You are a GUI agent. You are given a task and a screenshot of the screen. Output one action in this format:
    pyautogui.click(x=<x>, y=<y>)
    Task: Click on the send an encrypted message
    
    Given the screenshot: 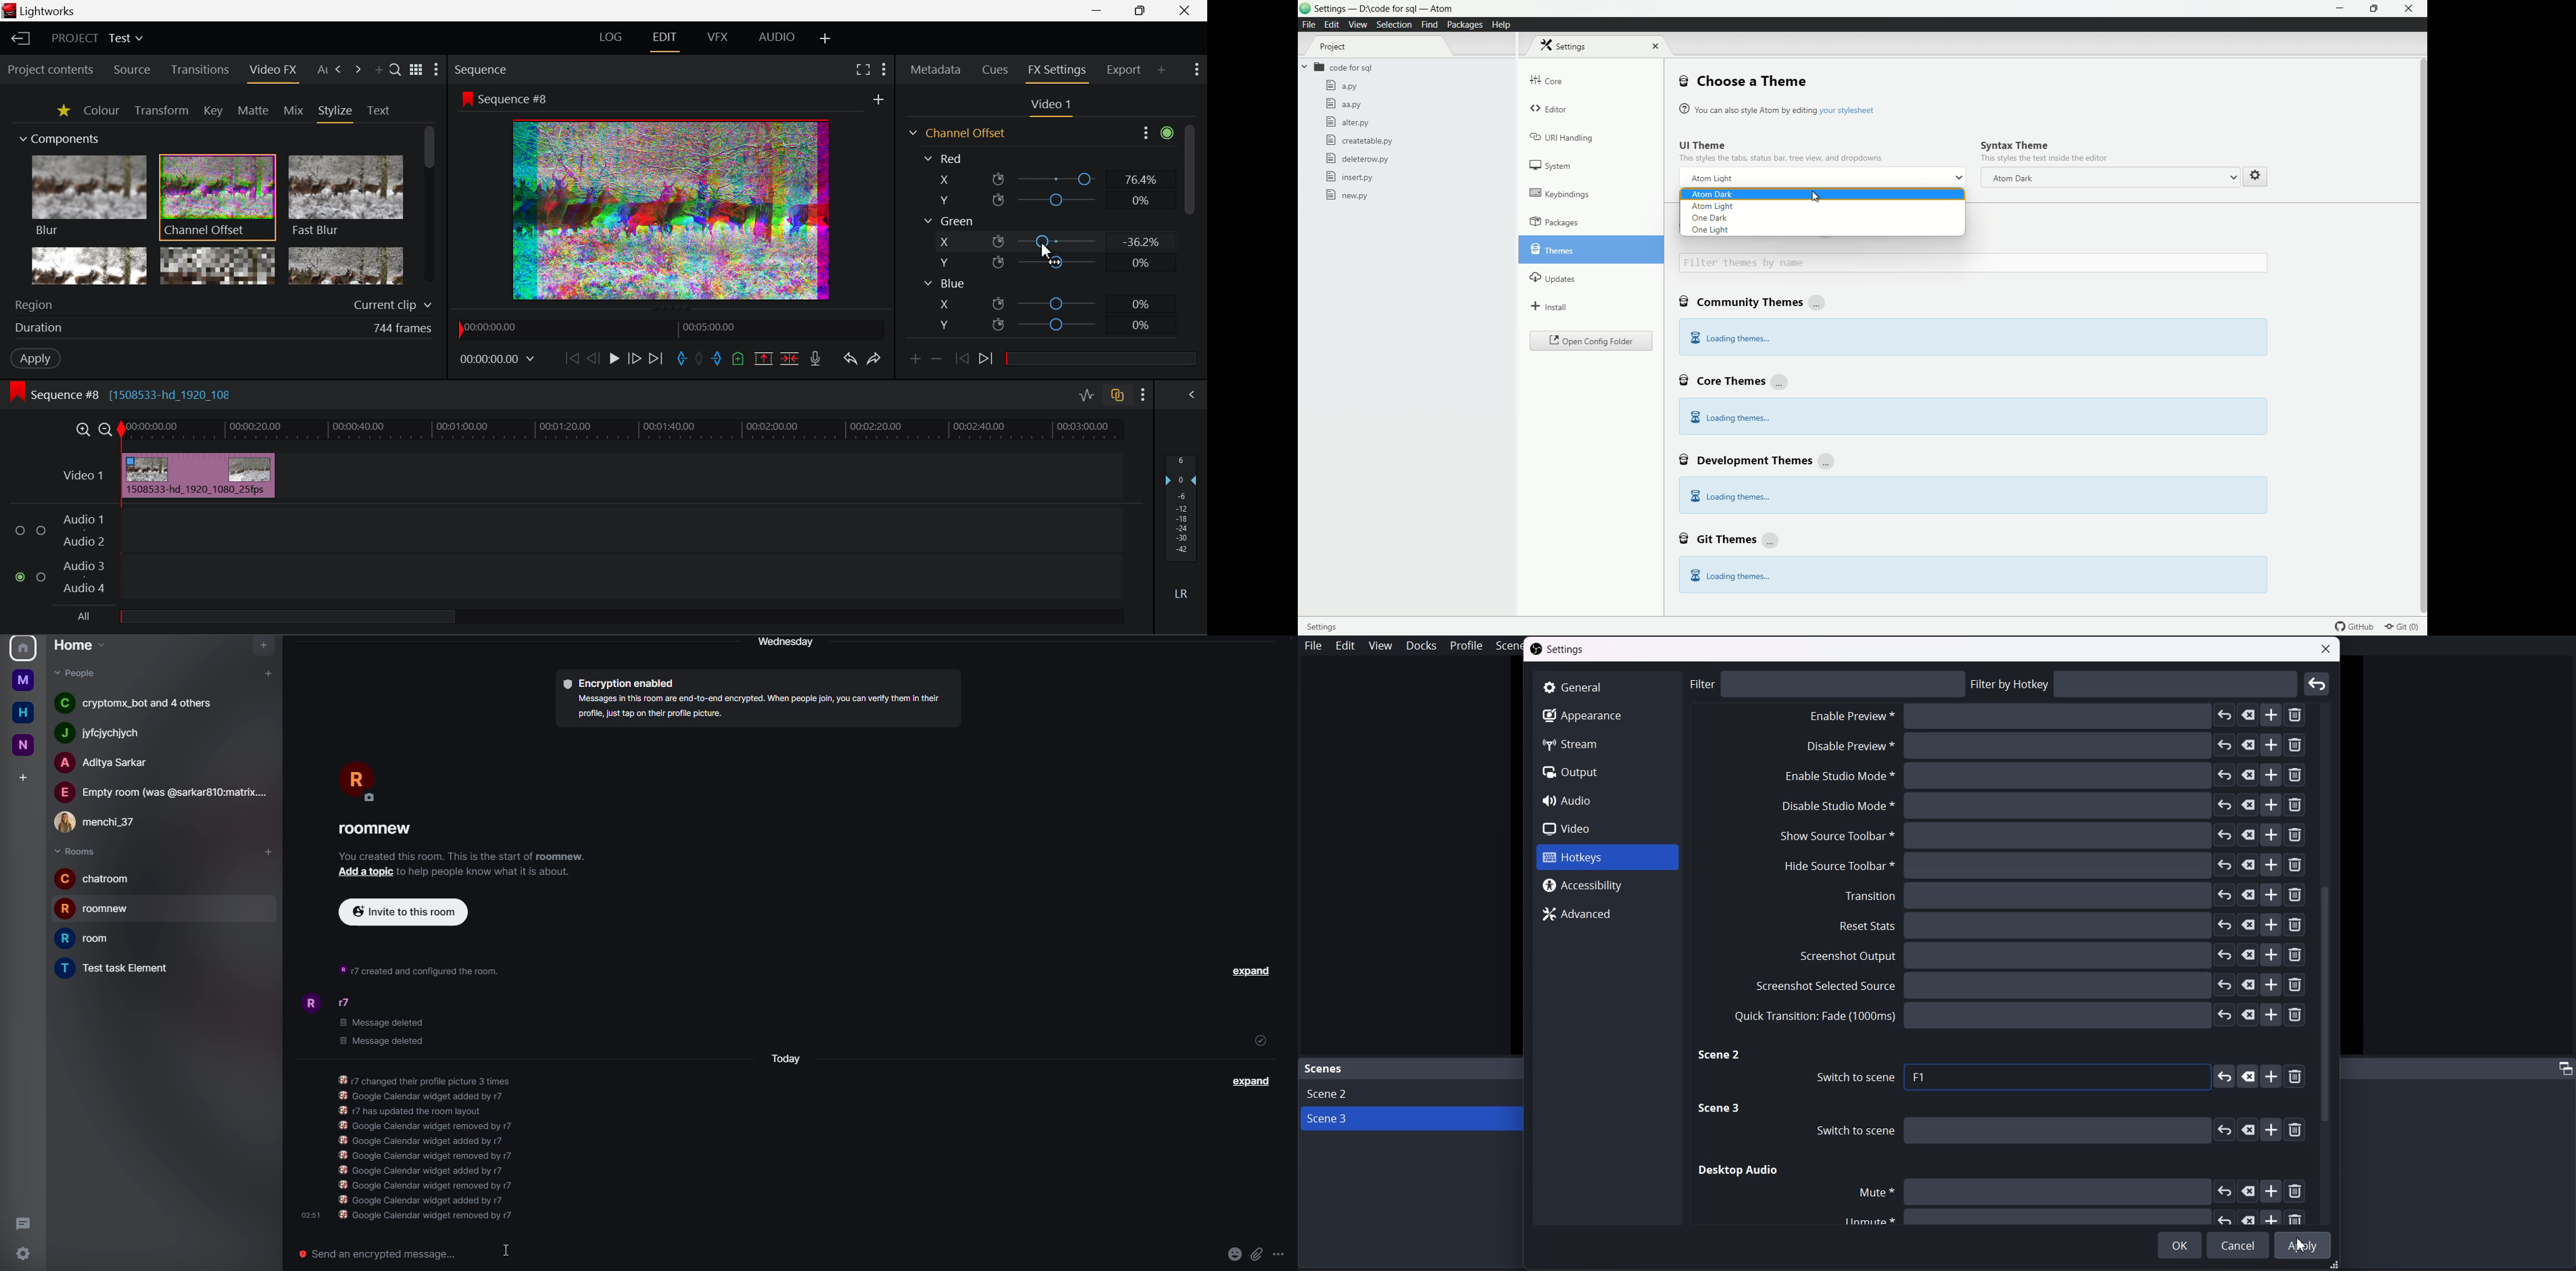 What is the action you would take?
    pyautogui.click(x=386, y=1255)
    